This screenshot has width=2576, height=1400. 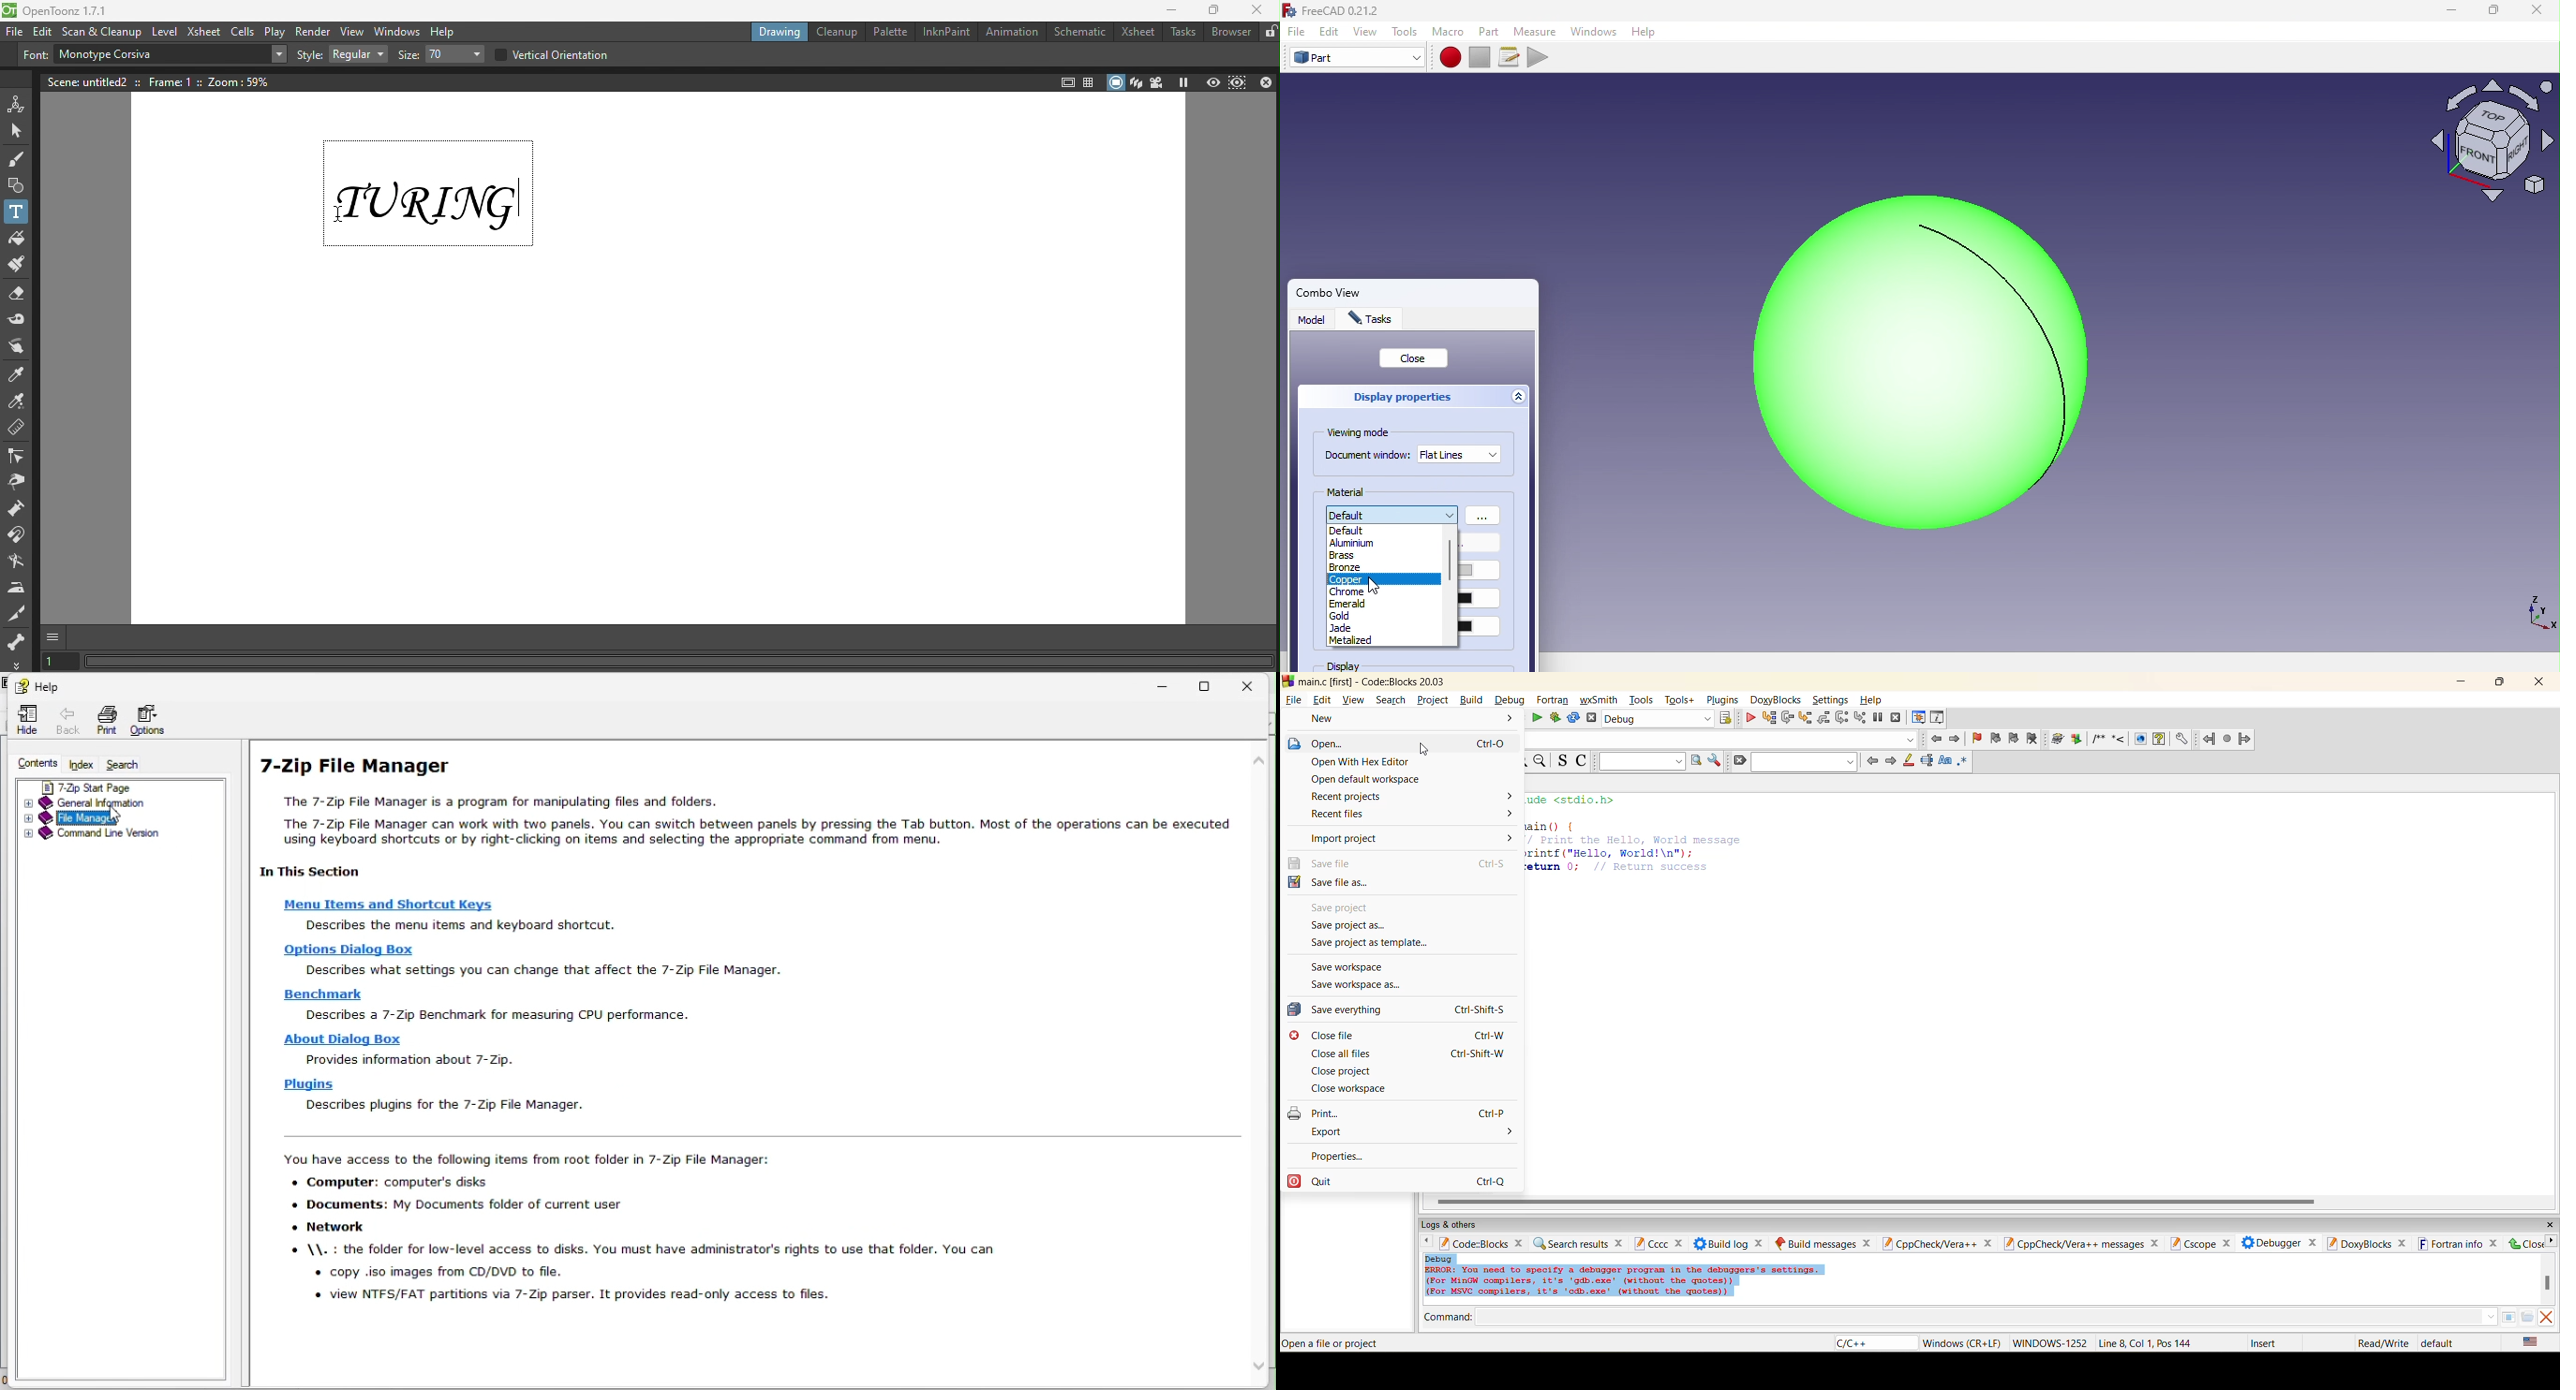 What do you see at coordinates (2490, 1317) in the screenshot?
I see `down` at bounding box center [2490, 1317].